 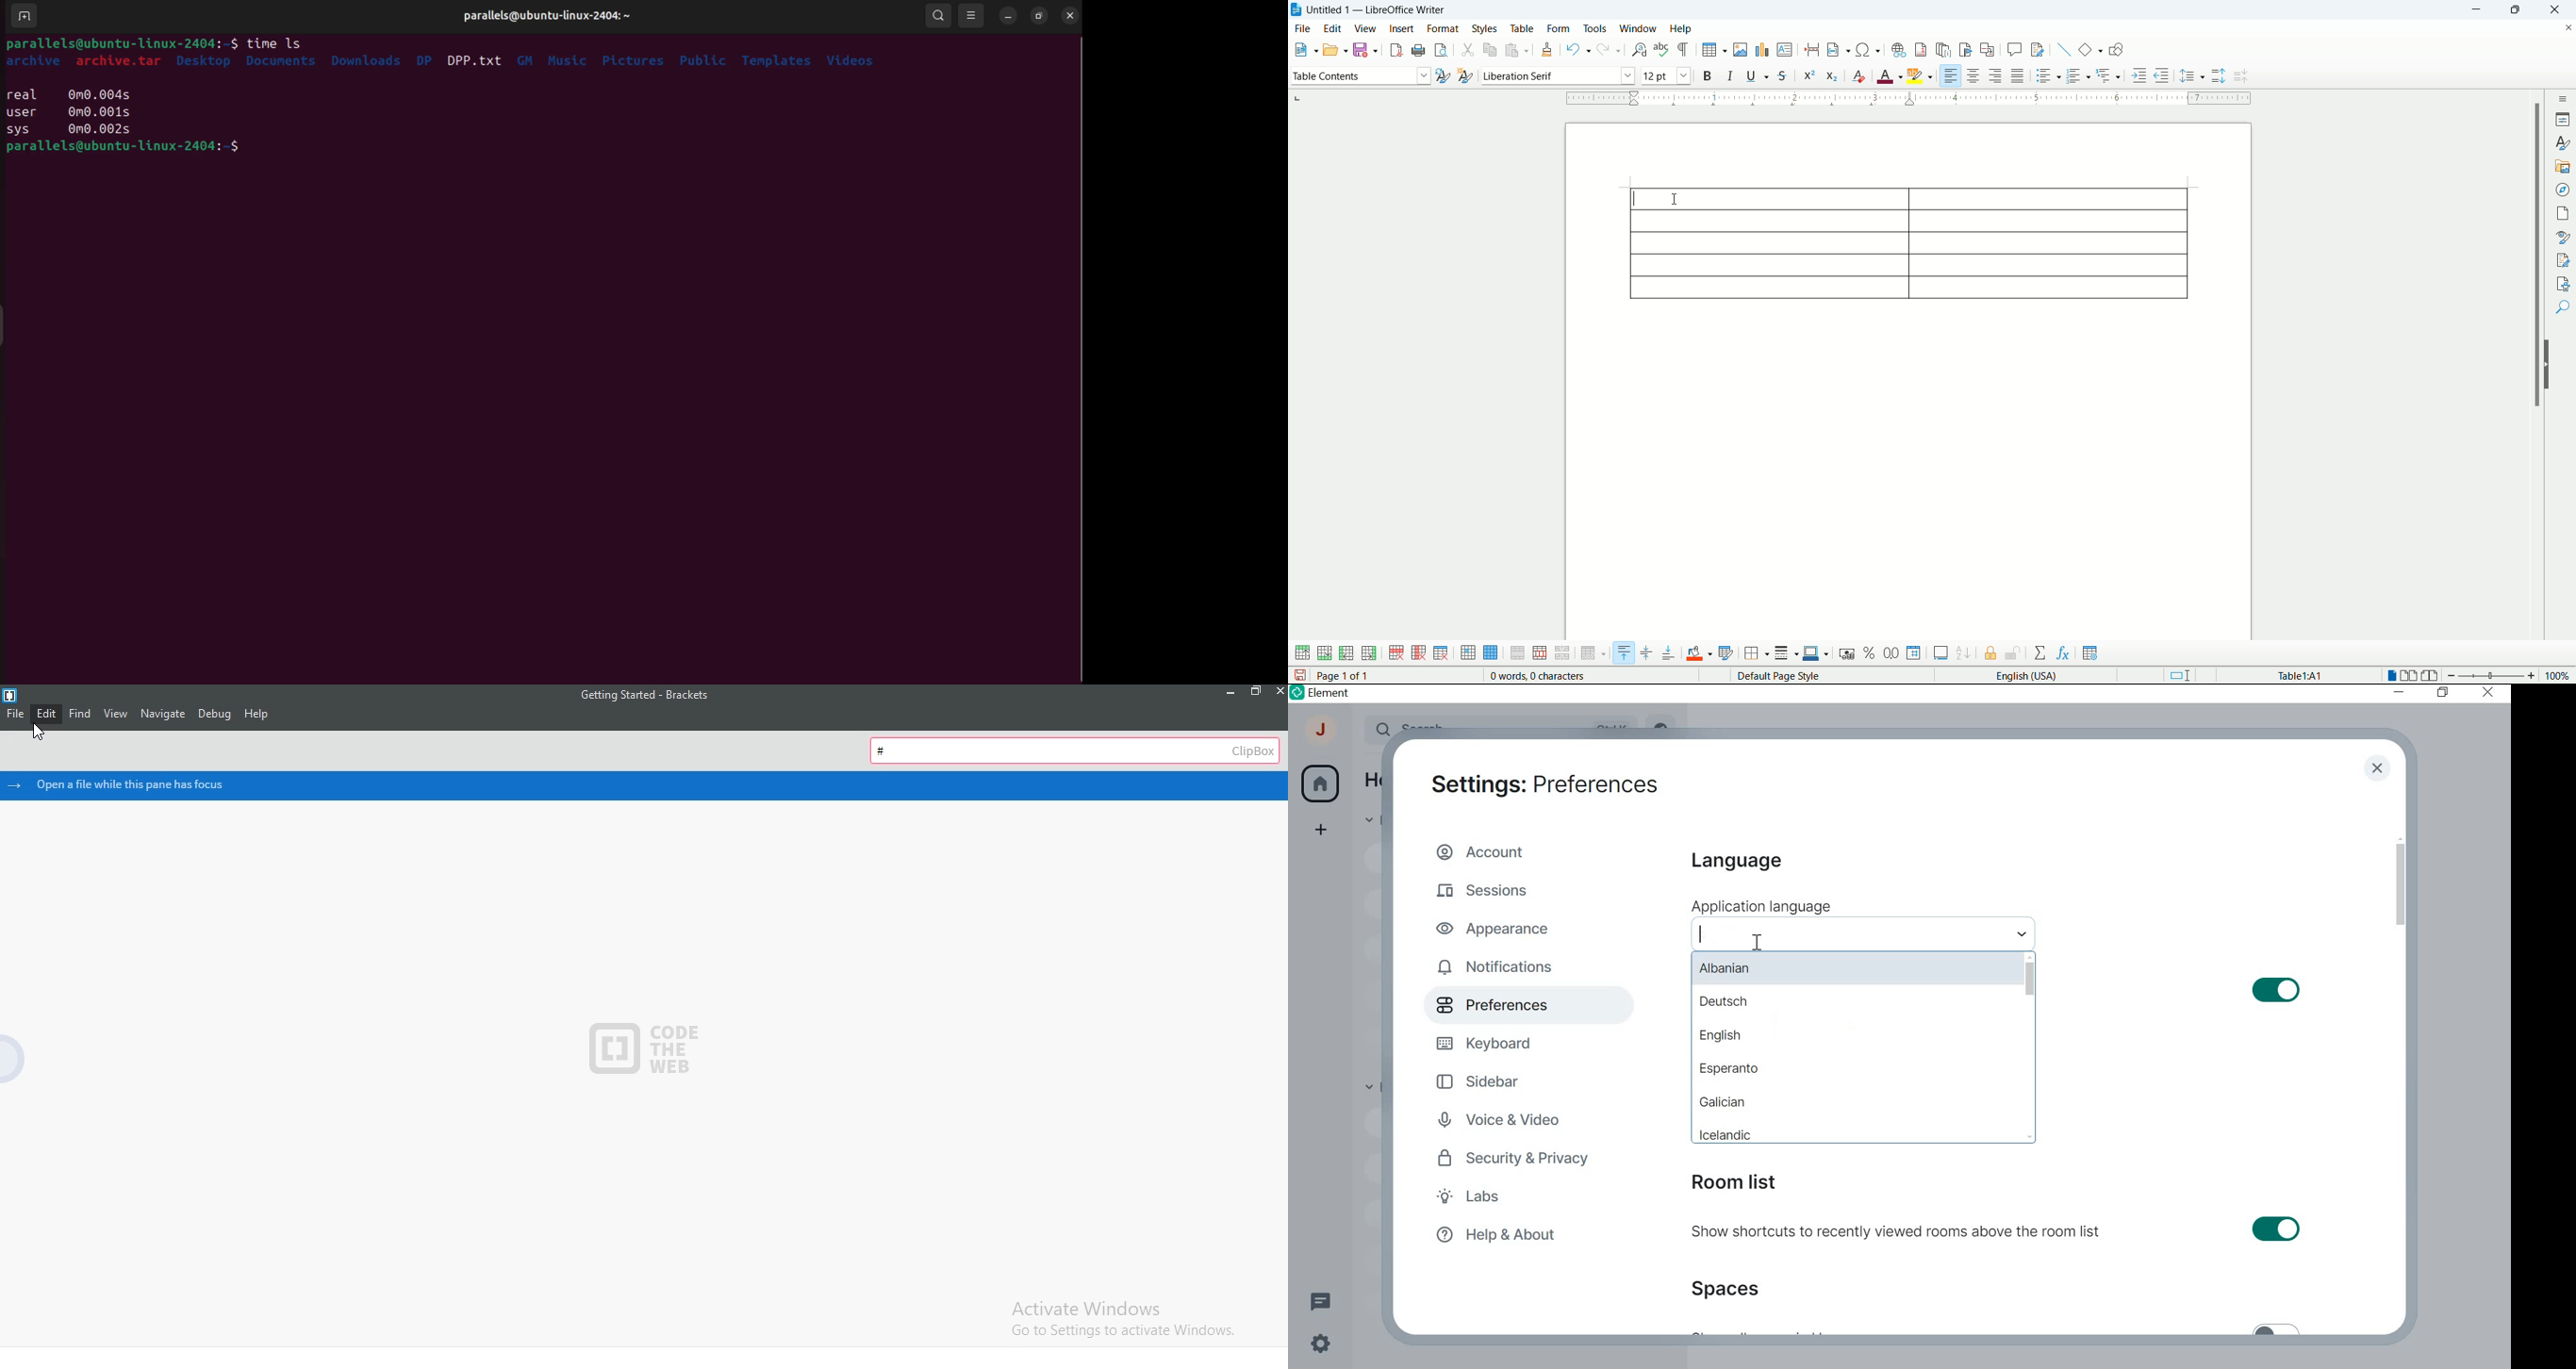 What do you see at coordinates (1915, 653) in the screenshot?
I see `number format` at bounding box center [1915, 653].